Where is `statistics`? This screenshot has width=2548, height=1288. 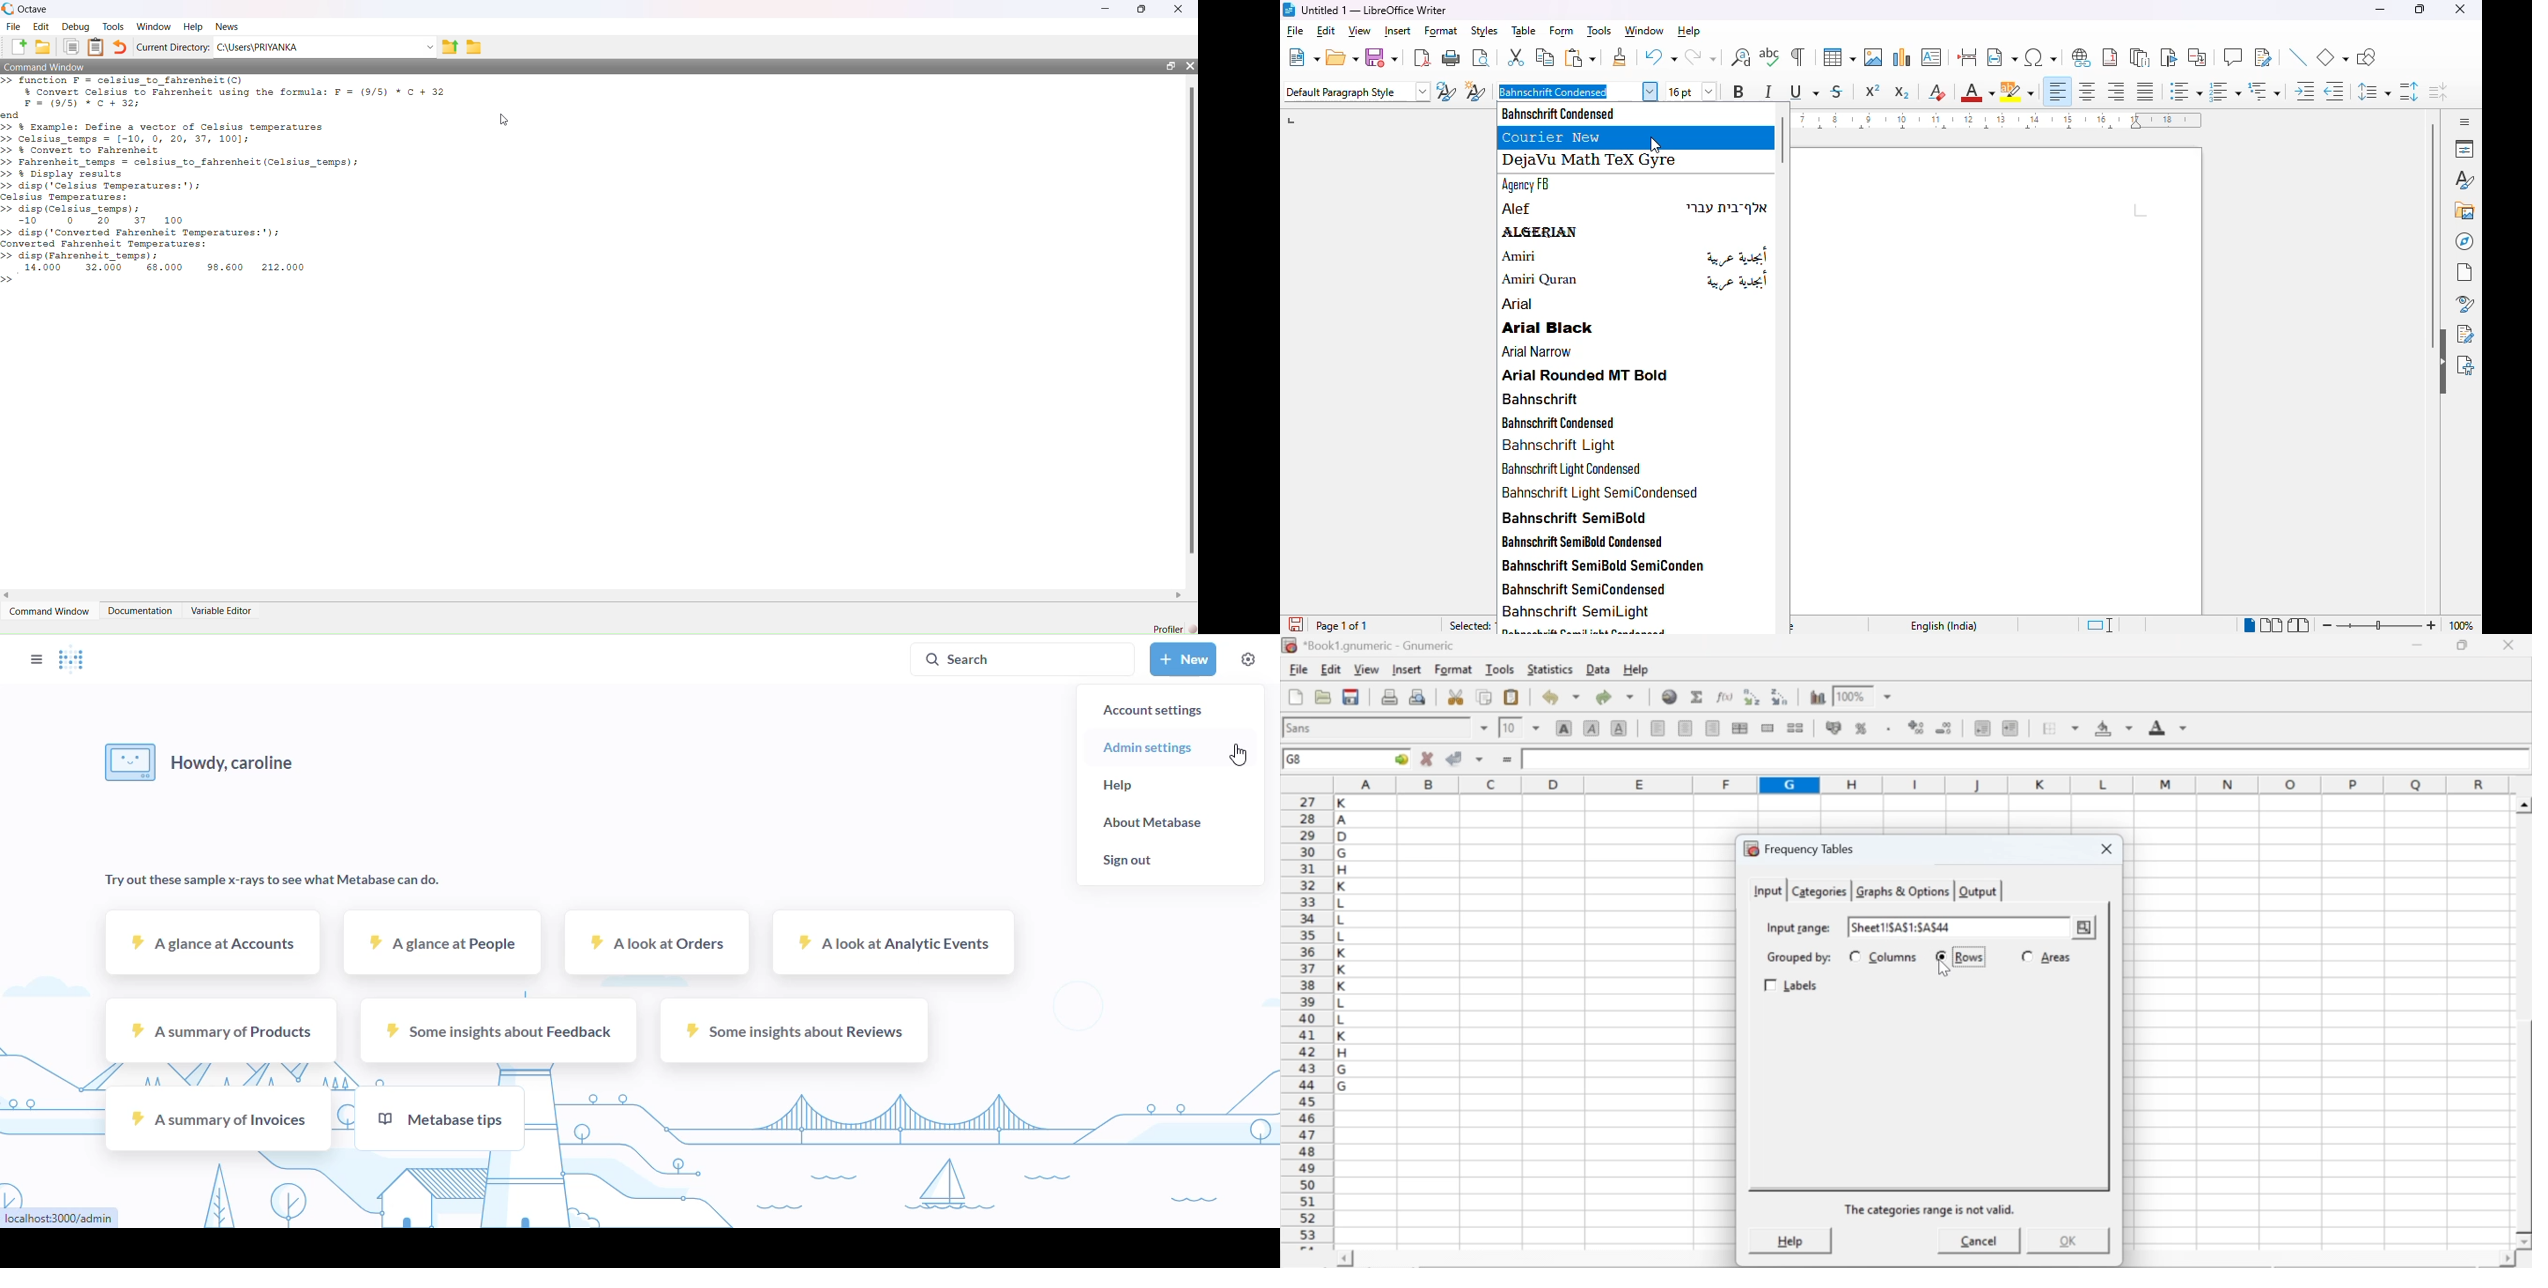
statistics is located at coordinates (1548, 669).